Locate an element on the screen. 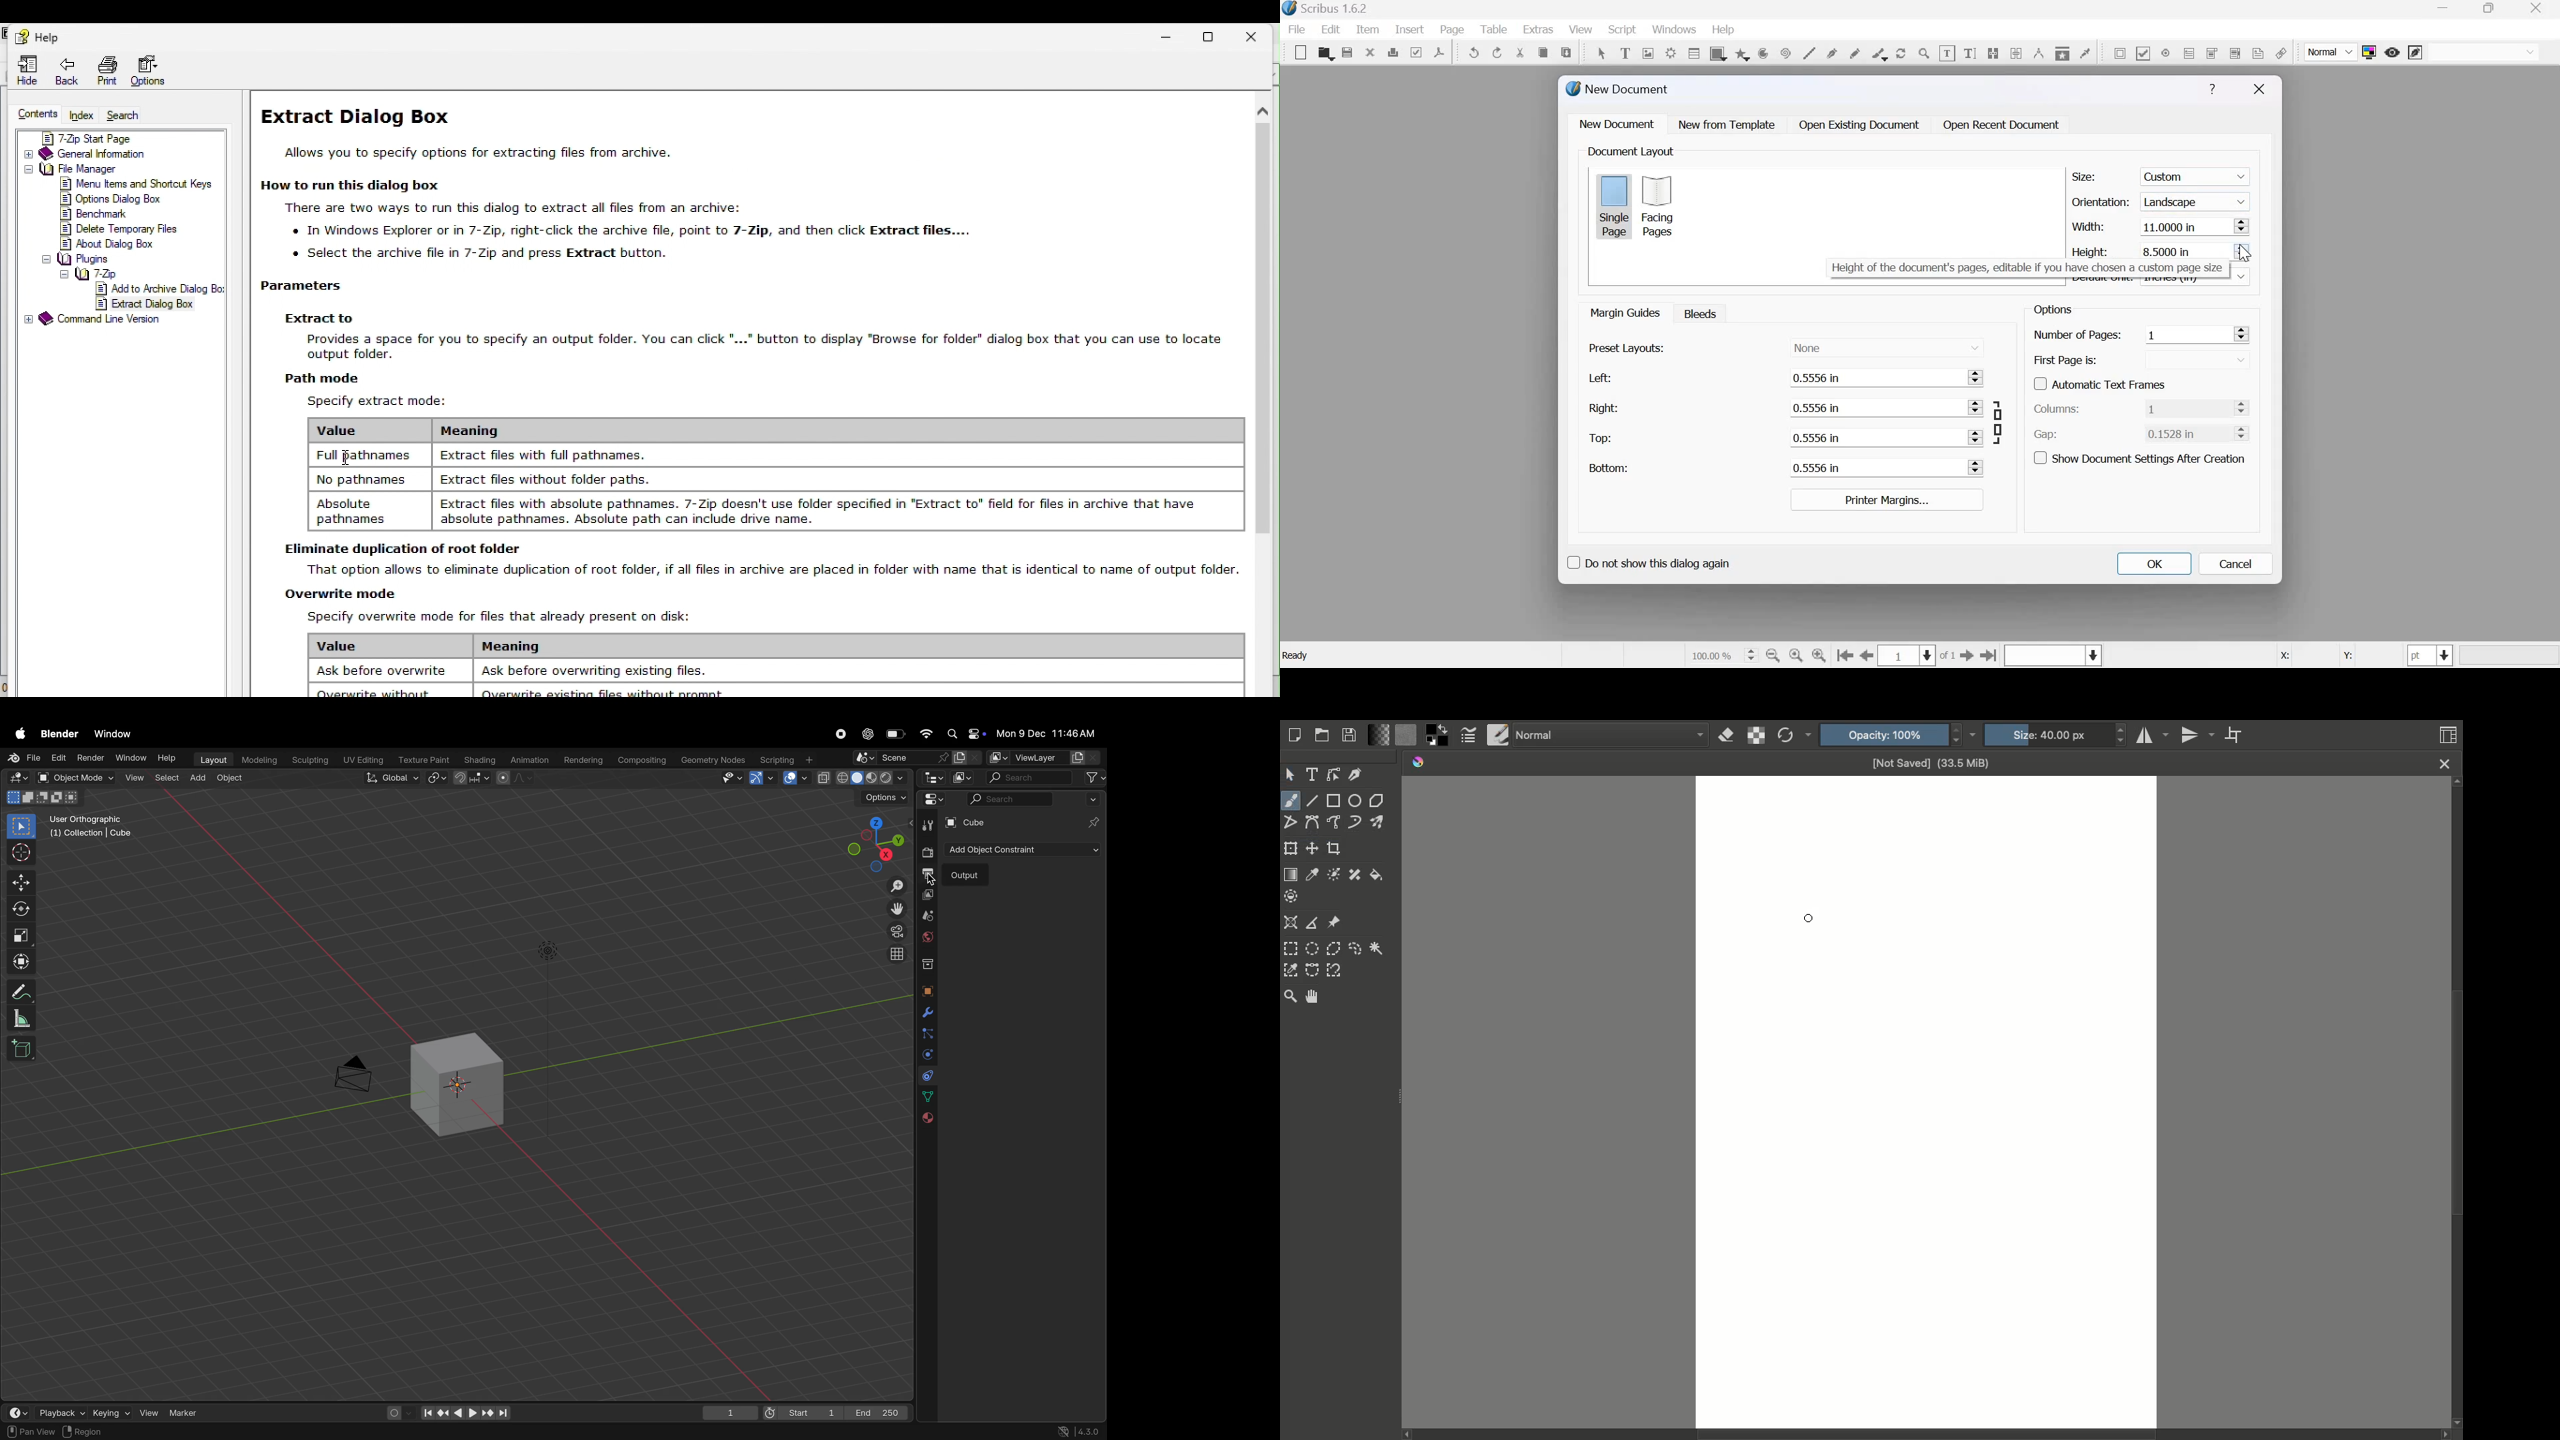 The image size is (2576, 1456). Calligraphy is located at coordinates (1356, 773).